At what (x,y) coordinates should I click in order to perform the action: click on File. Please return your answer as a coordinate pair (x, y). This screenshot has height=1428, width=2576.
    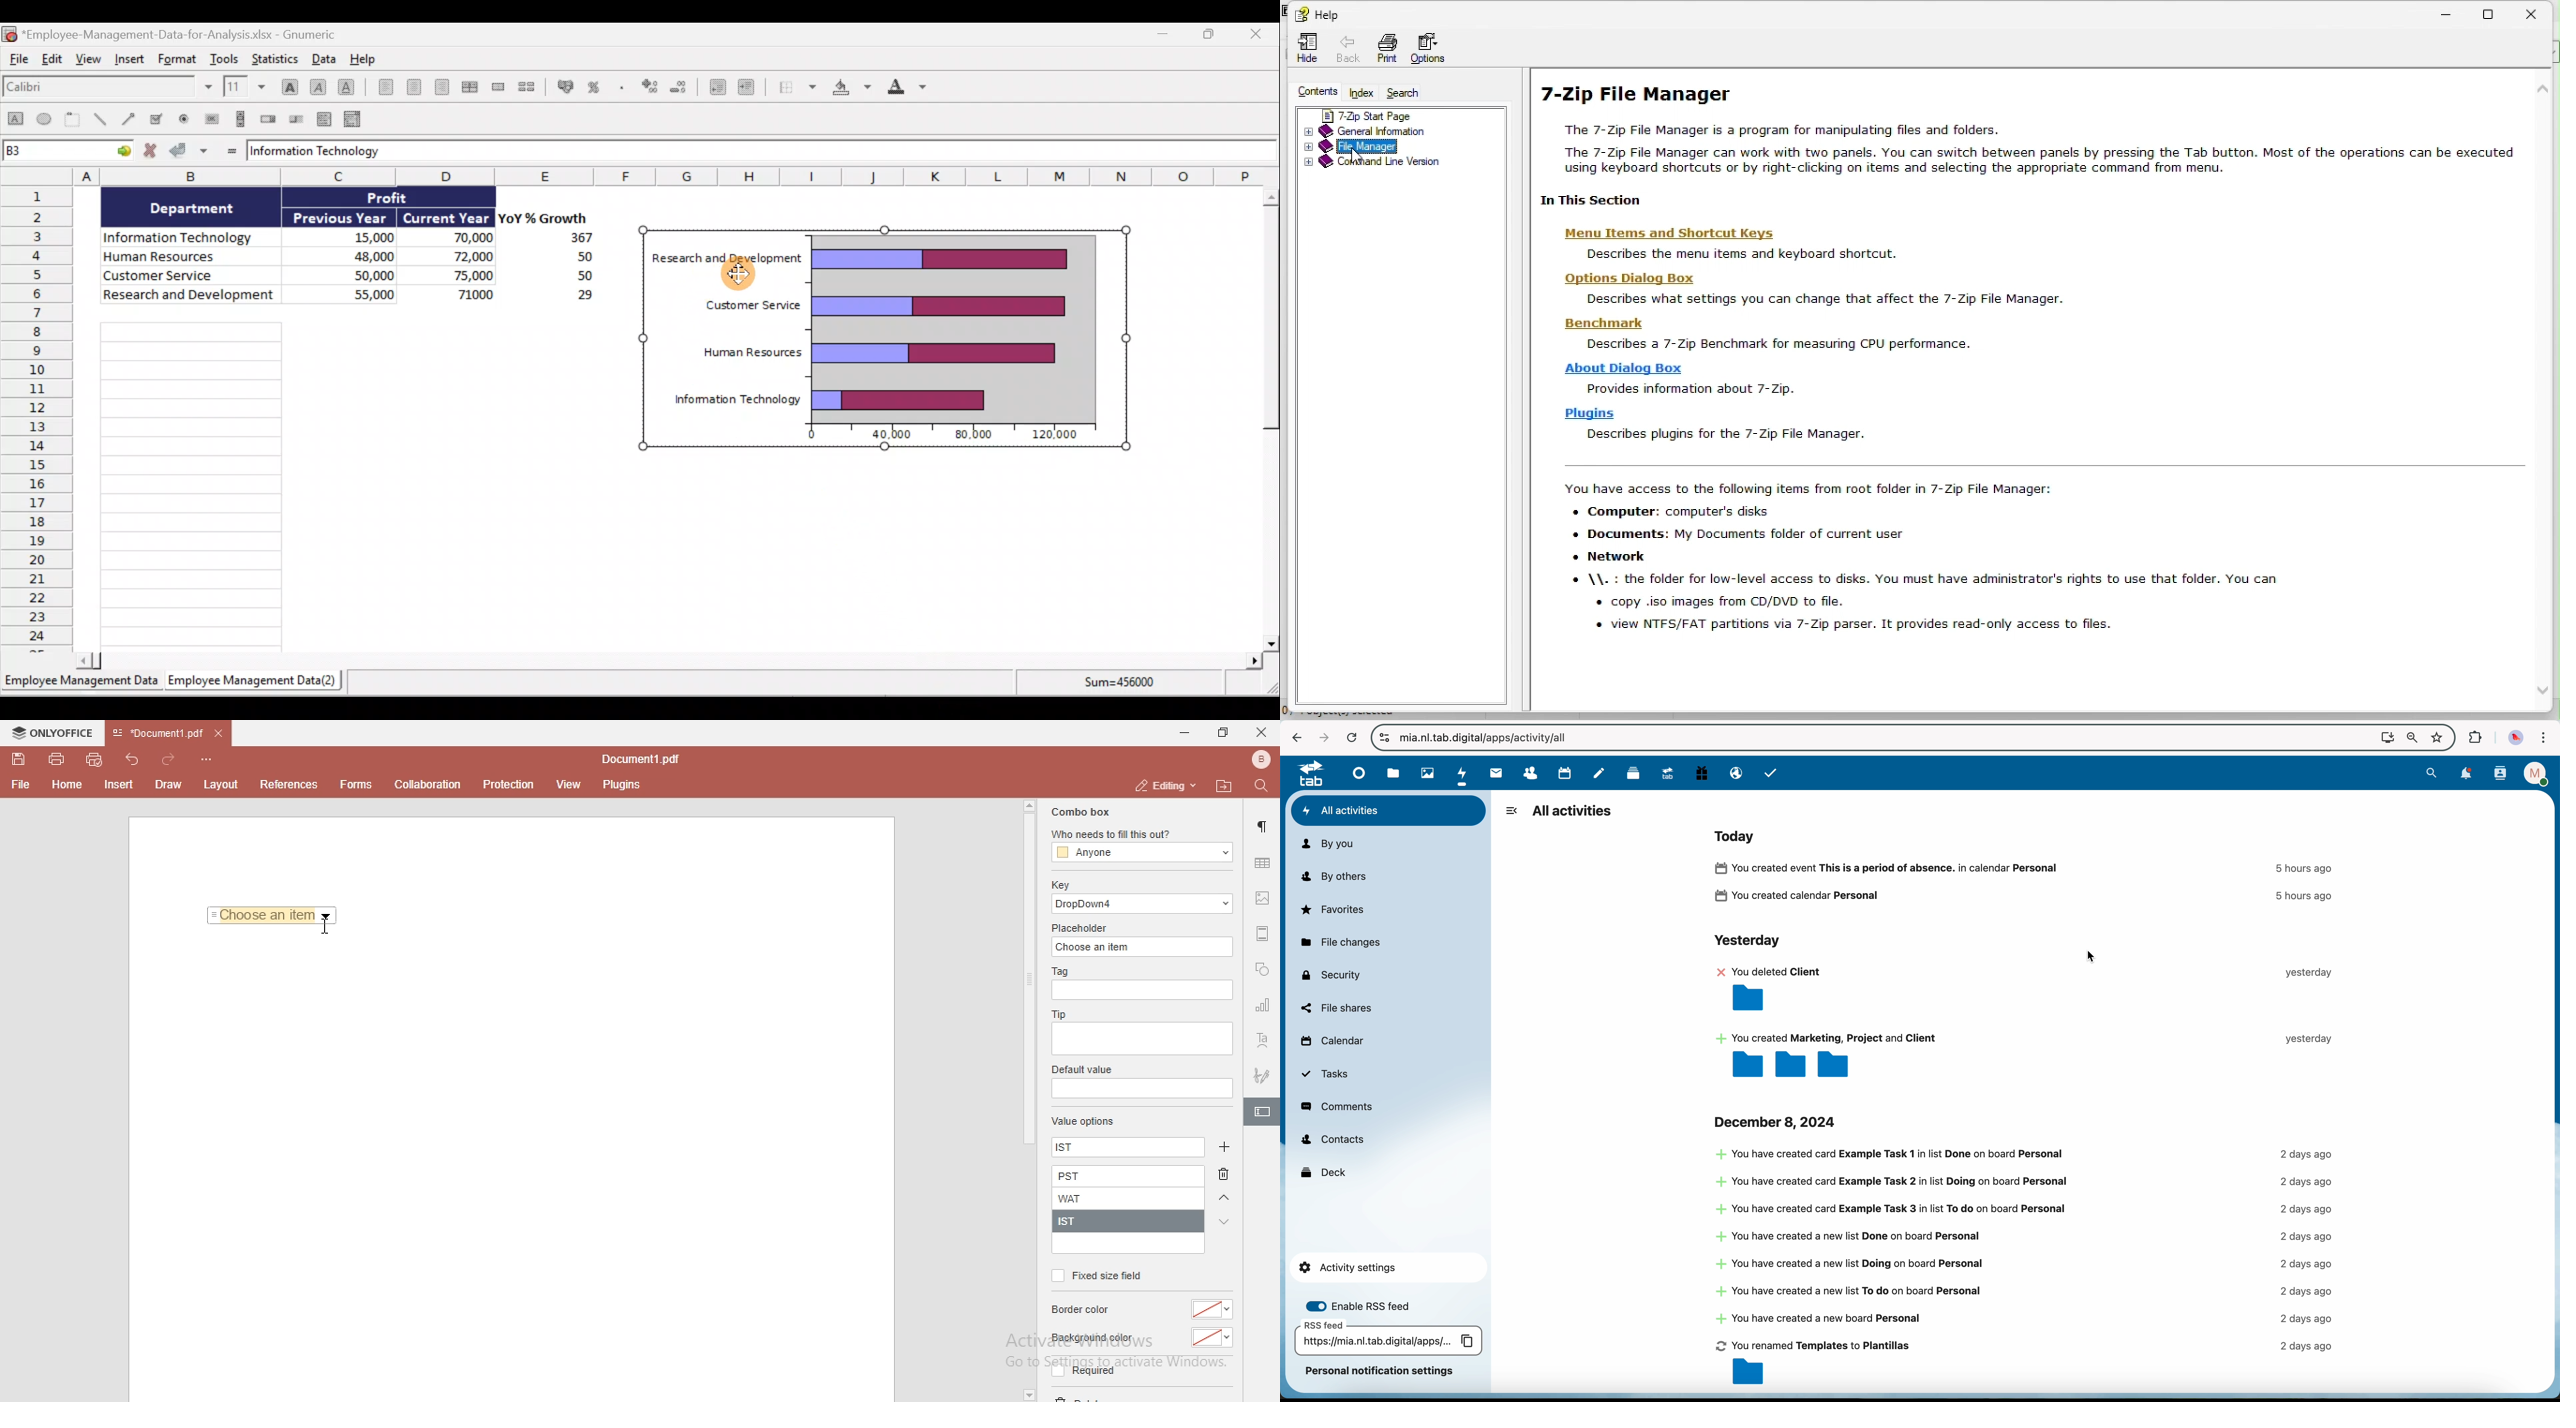
    Looking at the image, I should click on (17, 59).